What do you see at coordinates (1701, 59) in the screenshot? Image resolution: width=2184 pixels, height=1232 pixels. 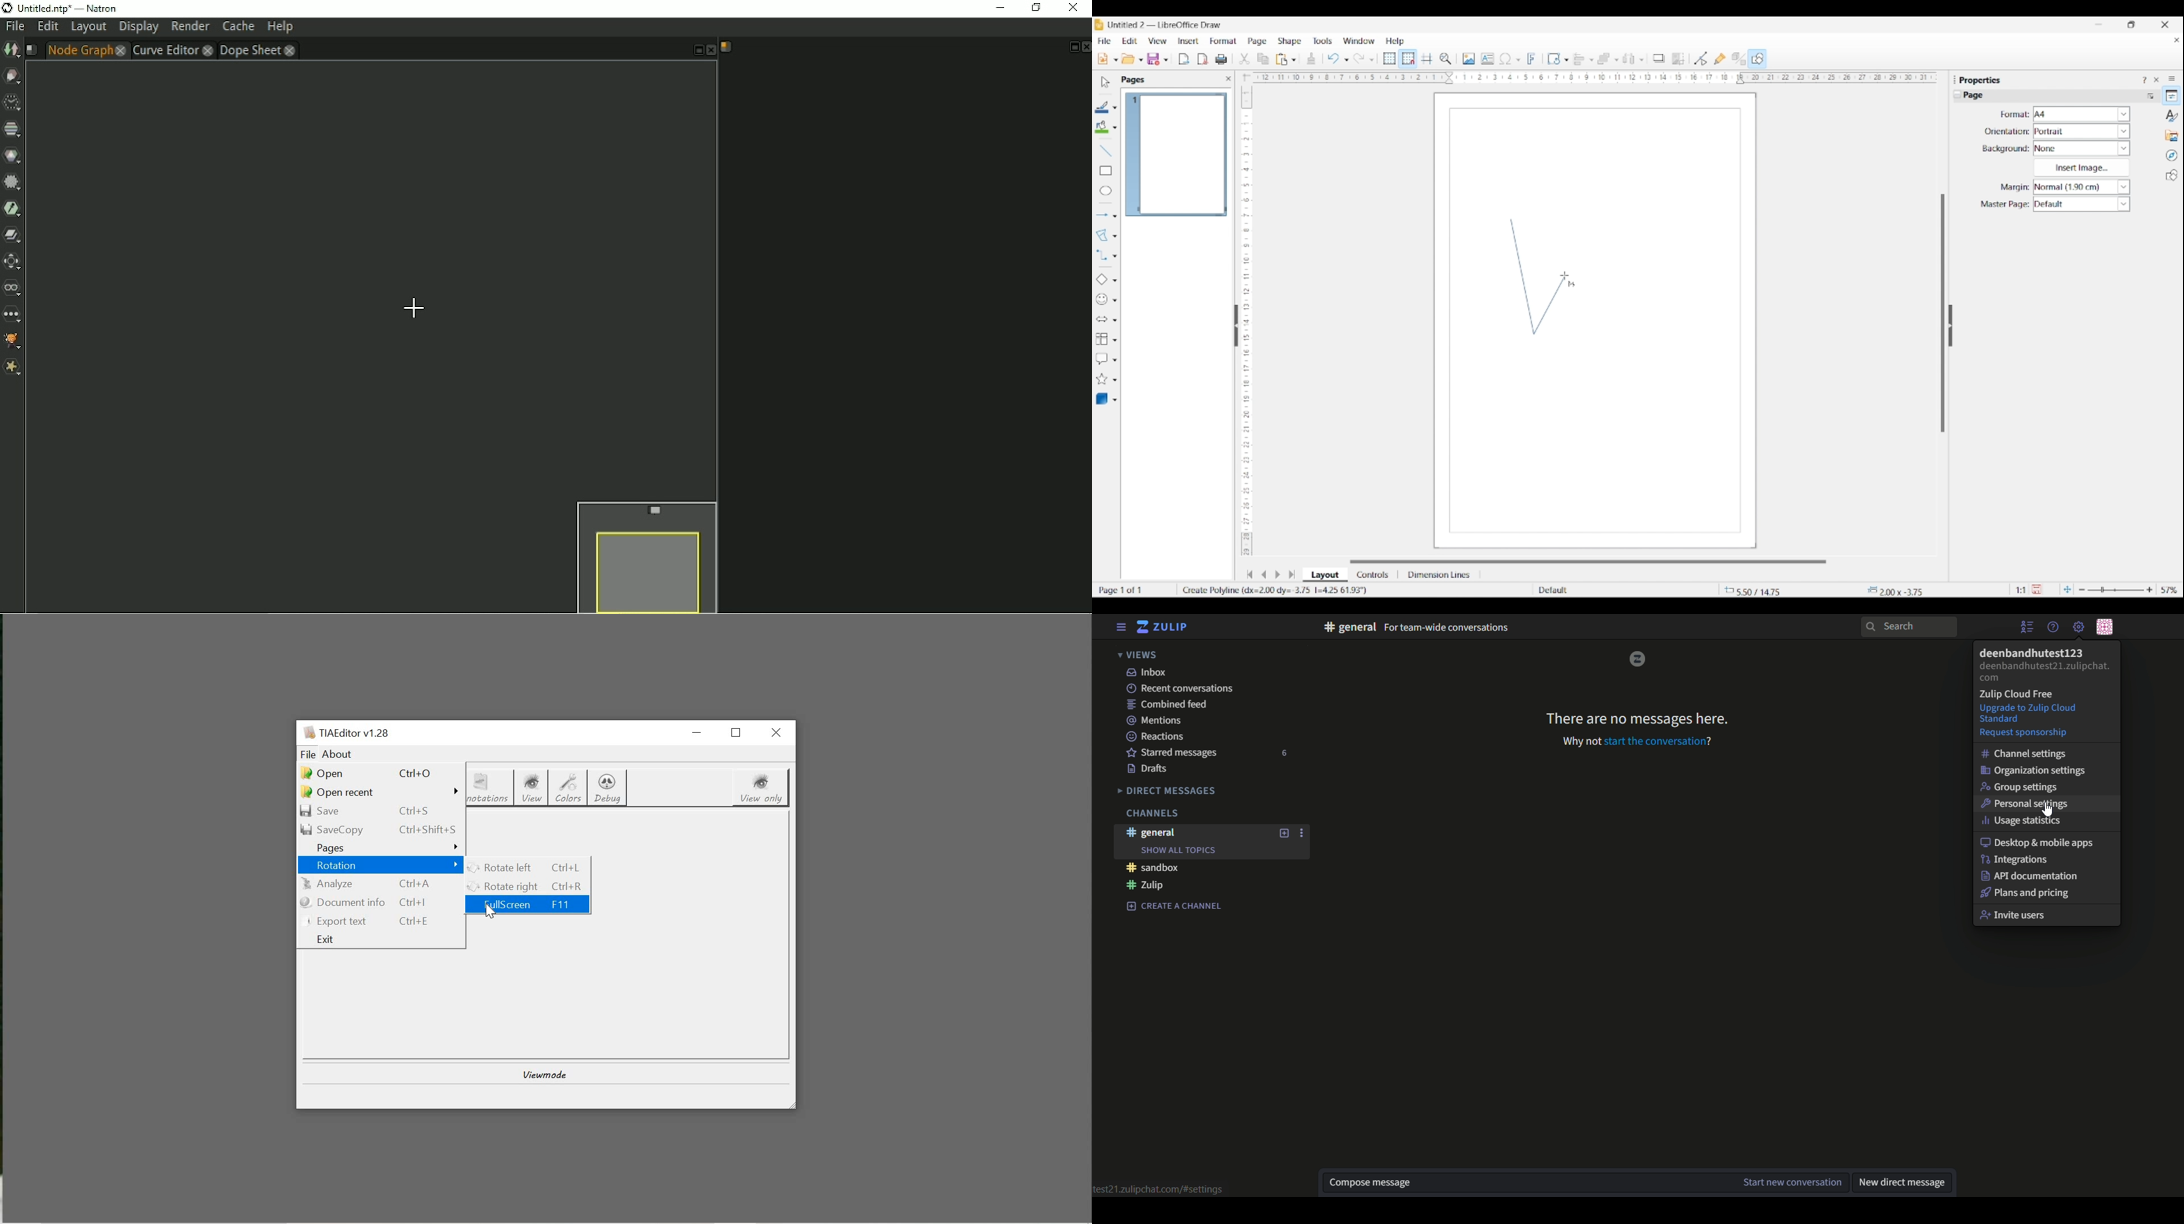 I see `Toggle point edit mode` at bounding box center [1701, 59].